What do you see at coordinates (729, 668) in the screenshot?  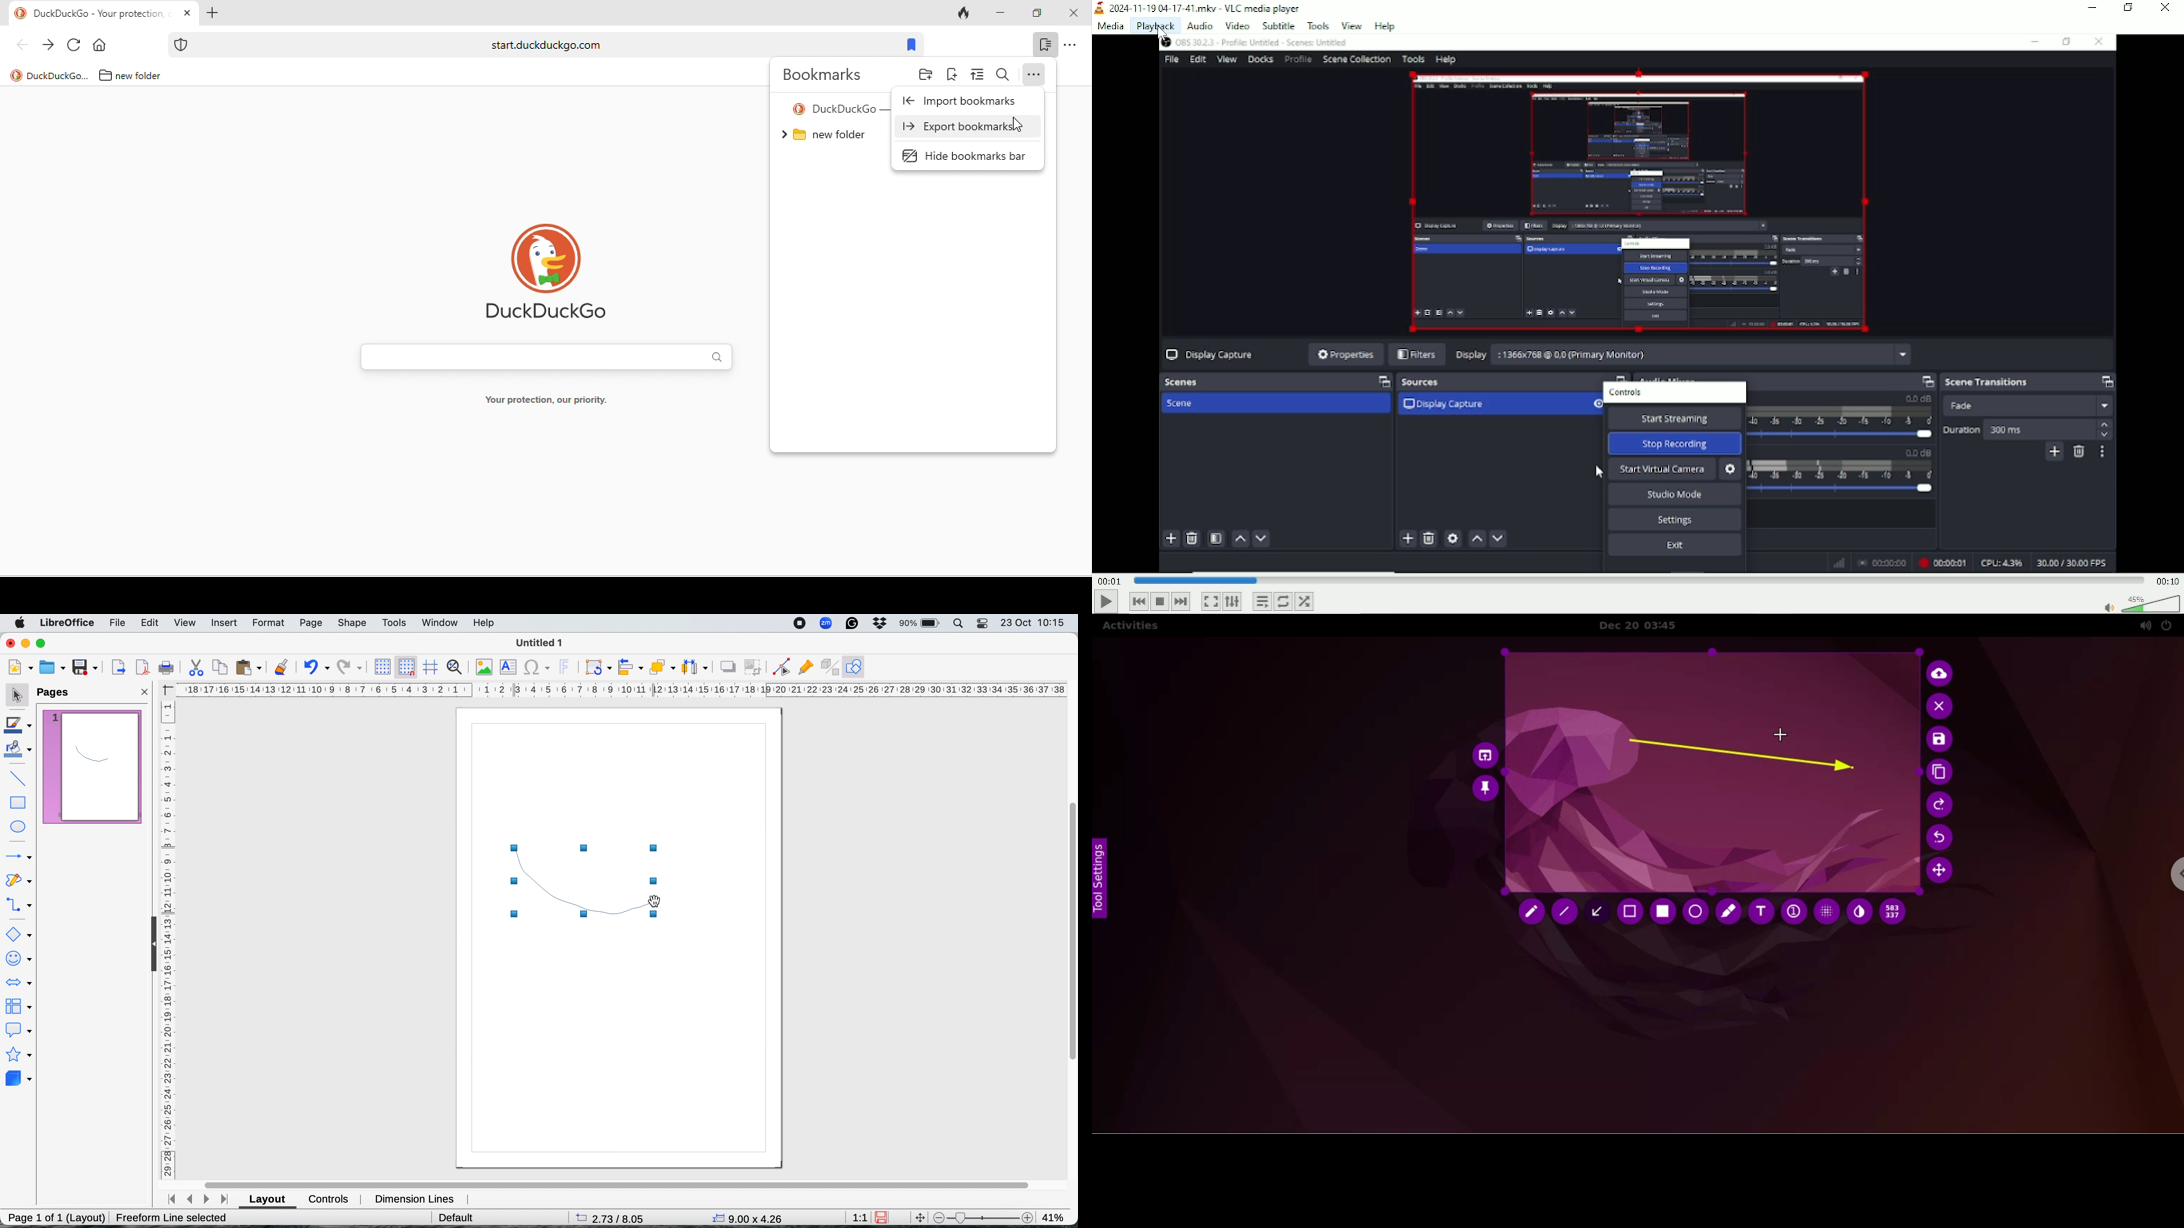 I see `shadow` at bounding box center [729, 668].